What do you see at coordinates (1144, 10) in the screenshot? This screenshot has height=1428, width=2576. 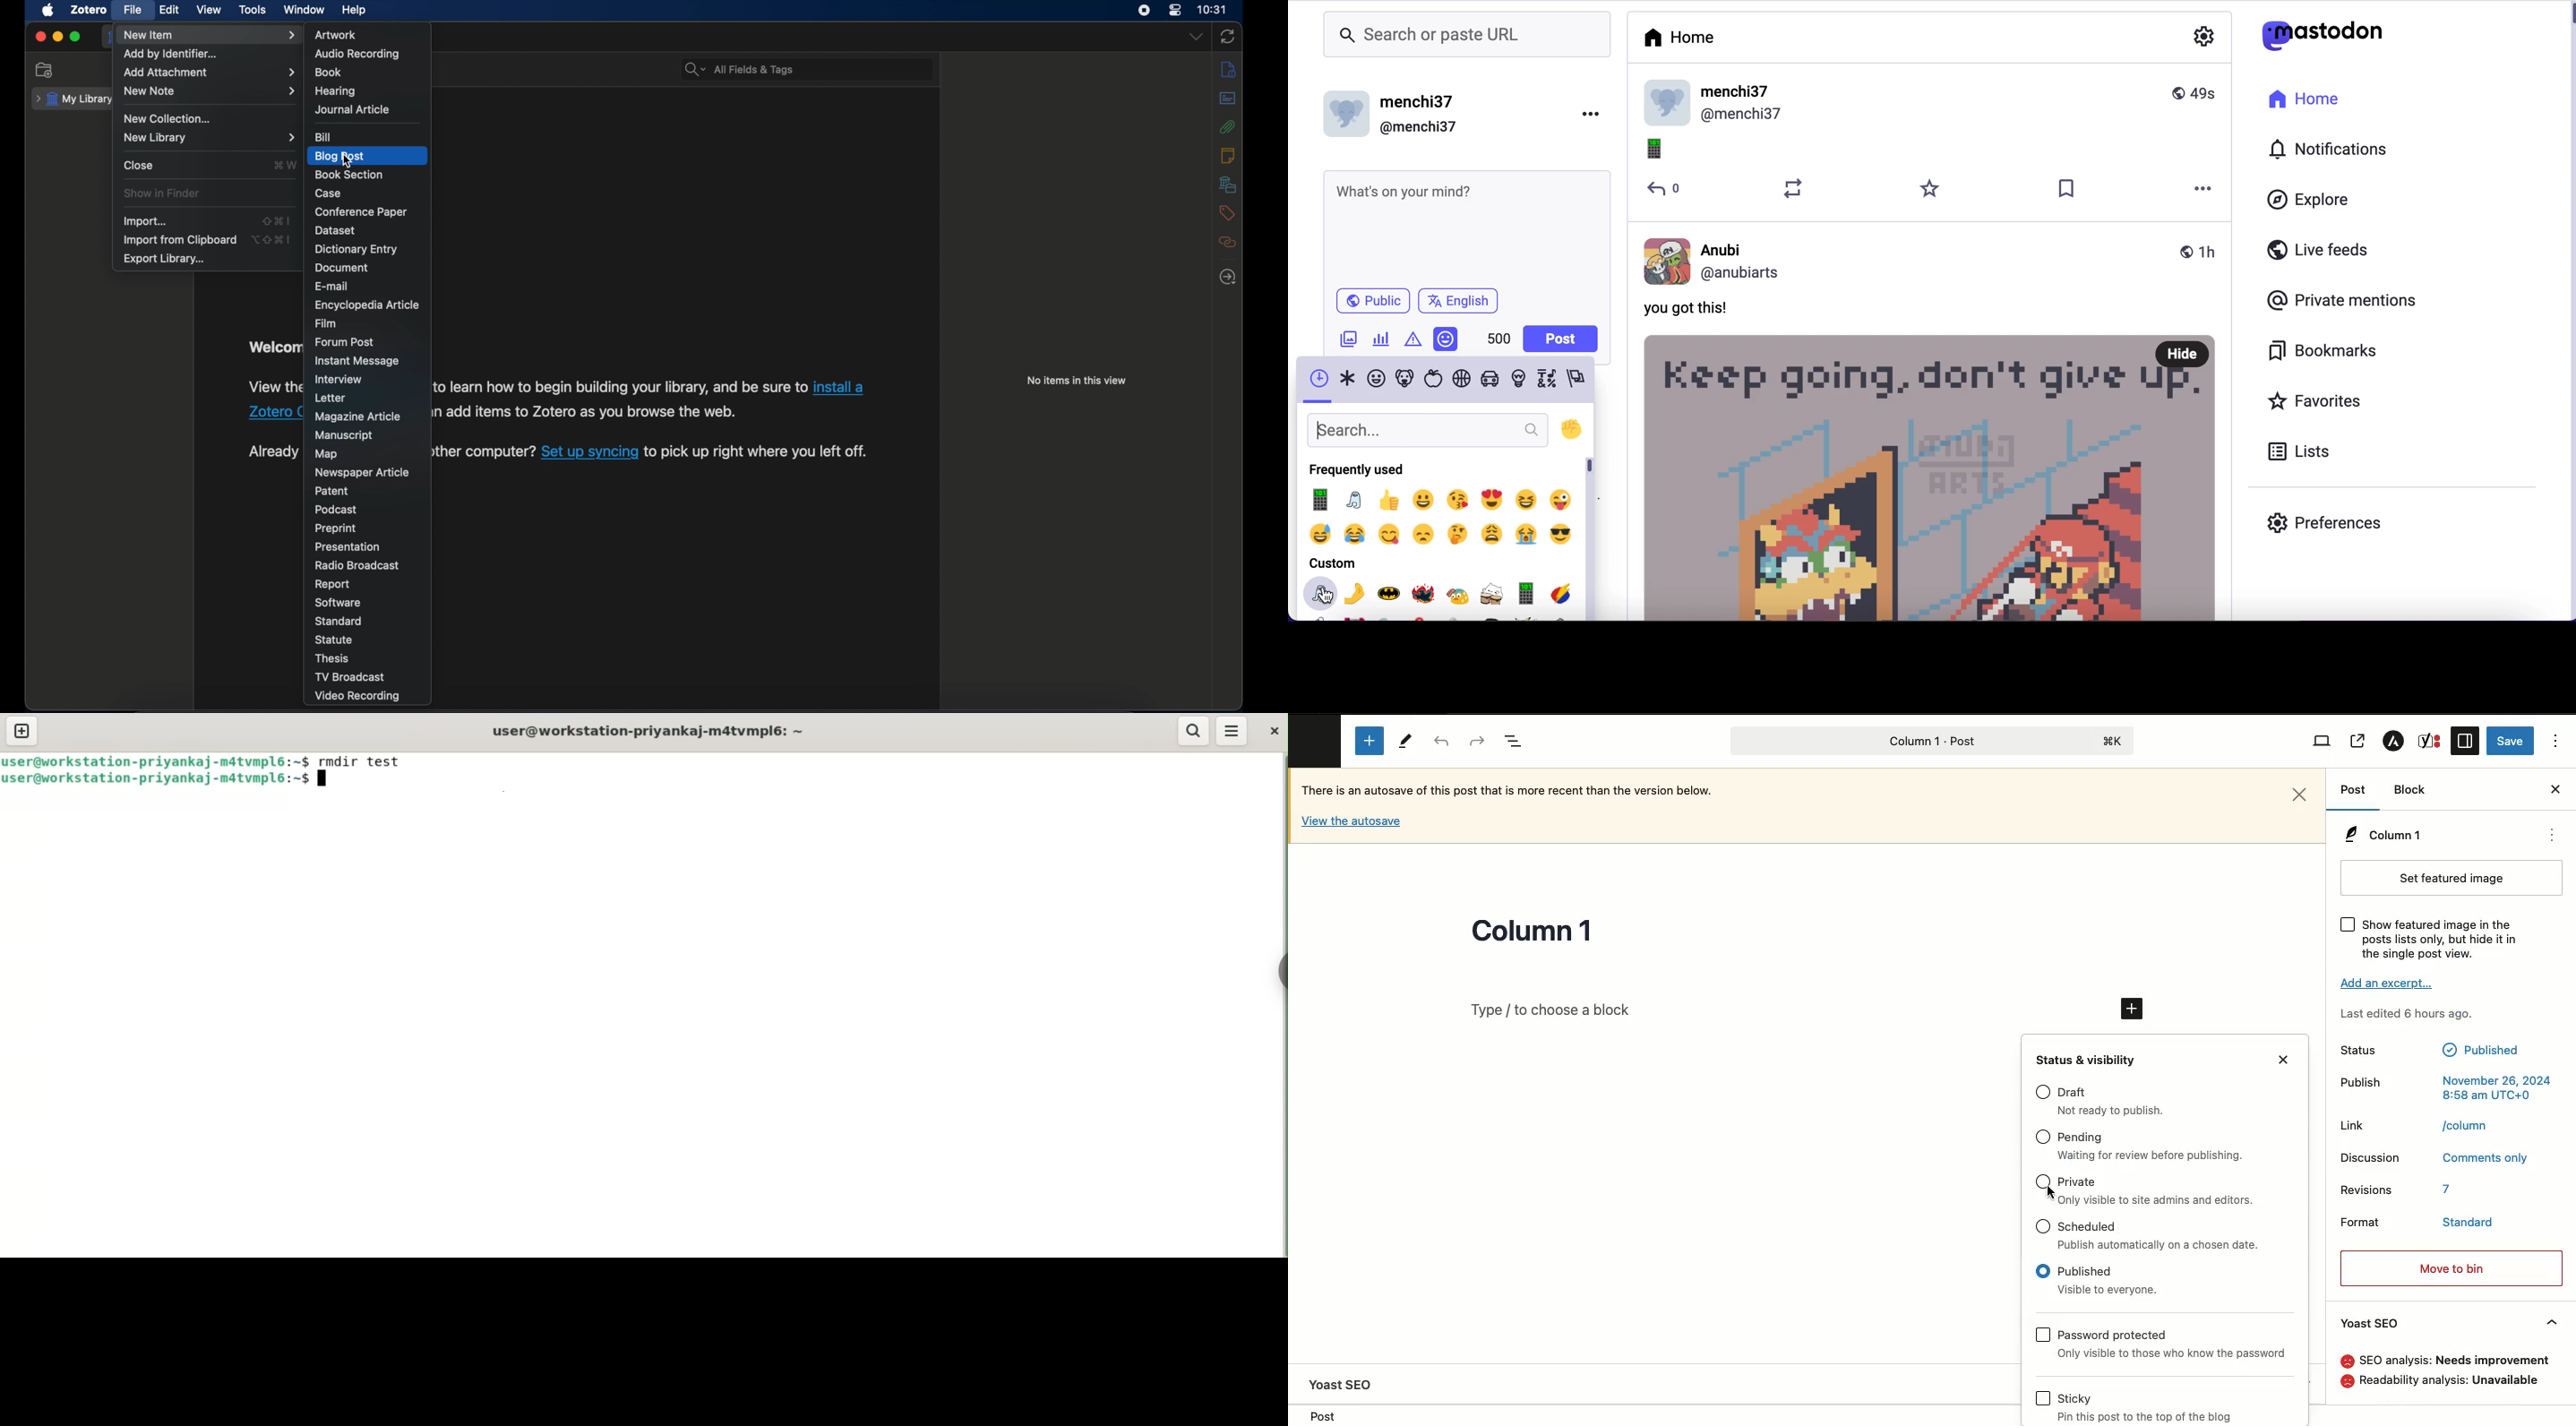 I see `screen recorder` at bounding box center [1144, 10].